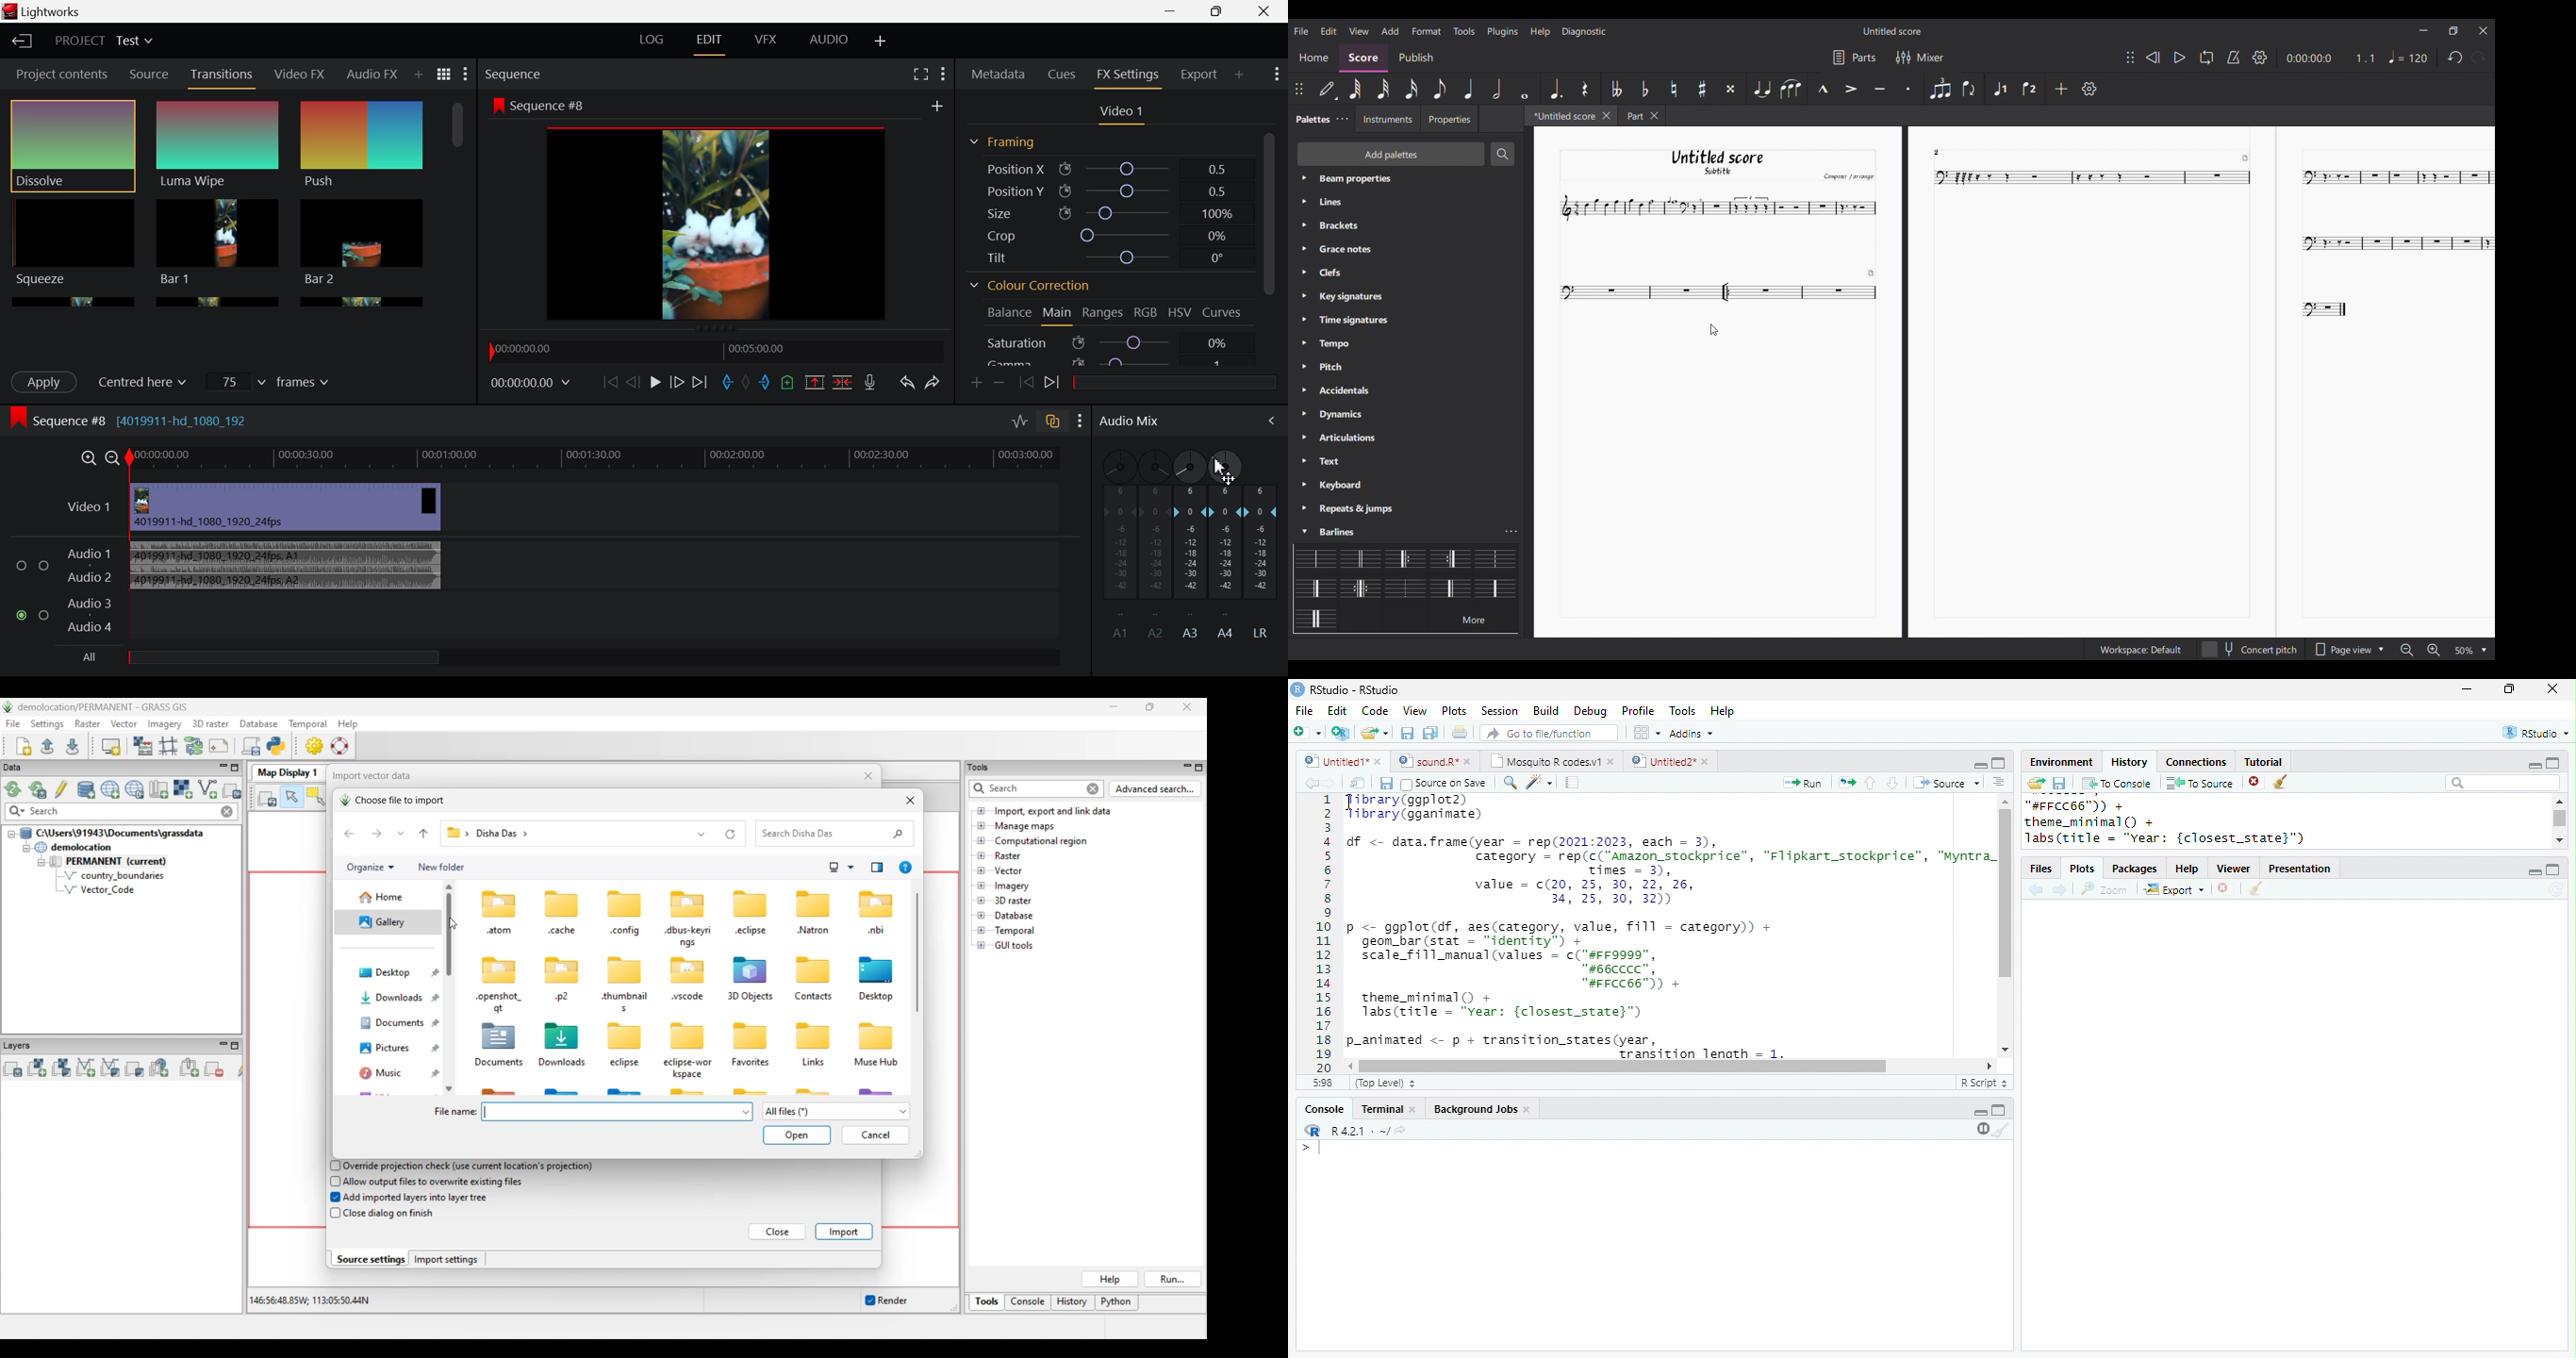 The image size is (2576, 1372). What do you see at coordinates (2063, 763) in the screenshot?
I see `Environment` at bounding box center [2063, 763].